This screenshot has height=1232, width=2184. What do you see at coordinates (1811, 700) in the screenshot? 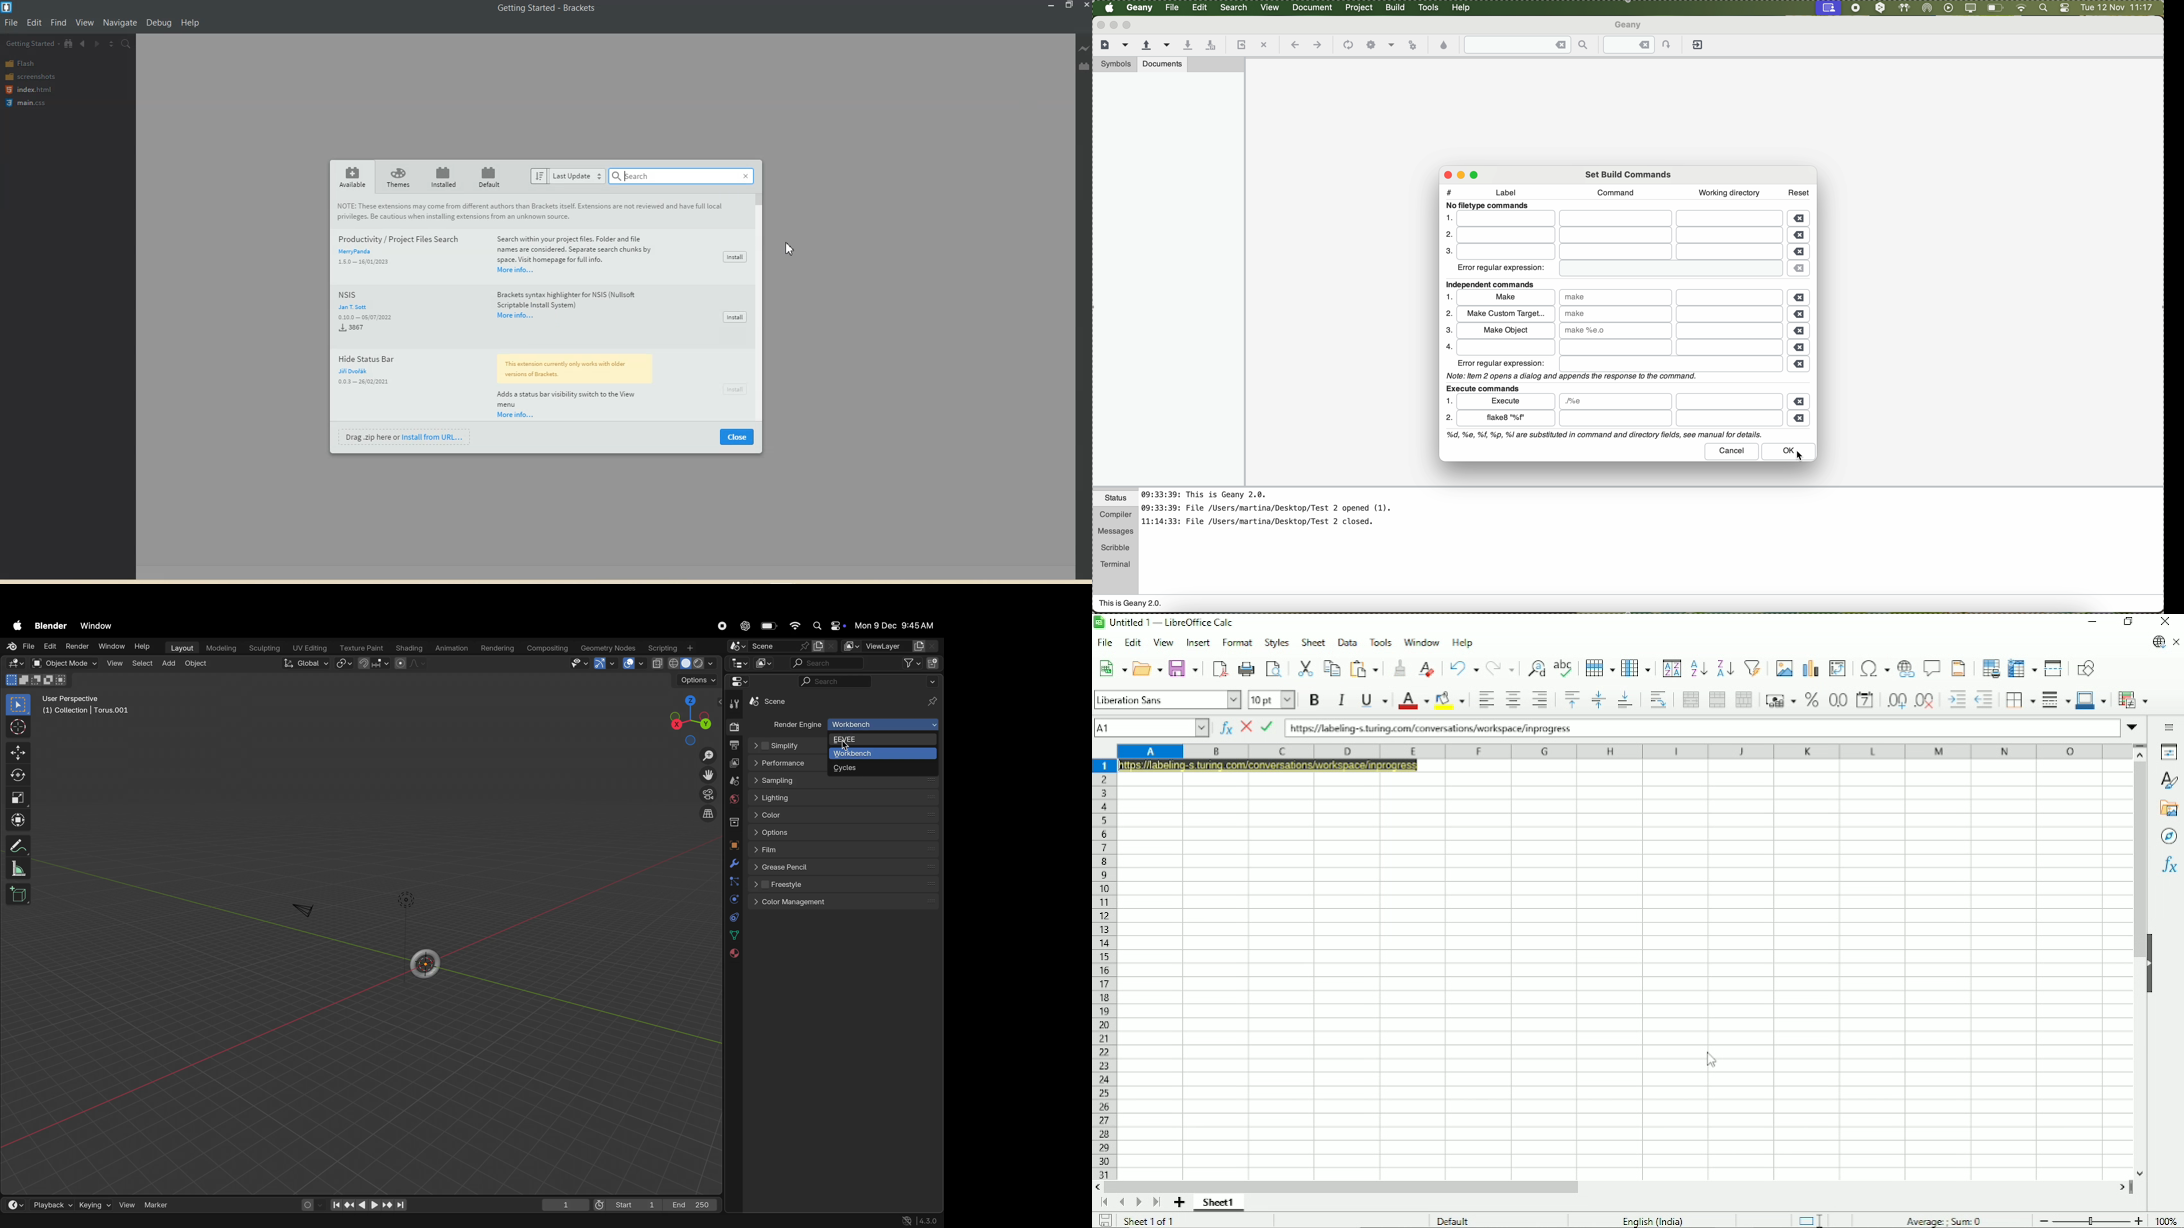
I see `Format as number` at bounding box center [1811, 700].